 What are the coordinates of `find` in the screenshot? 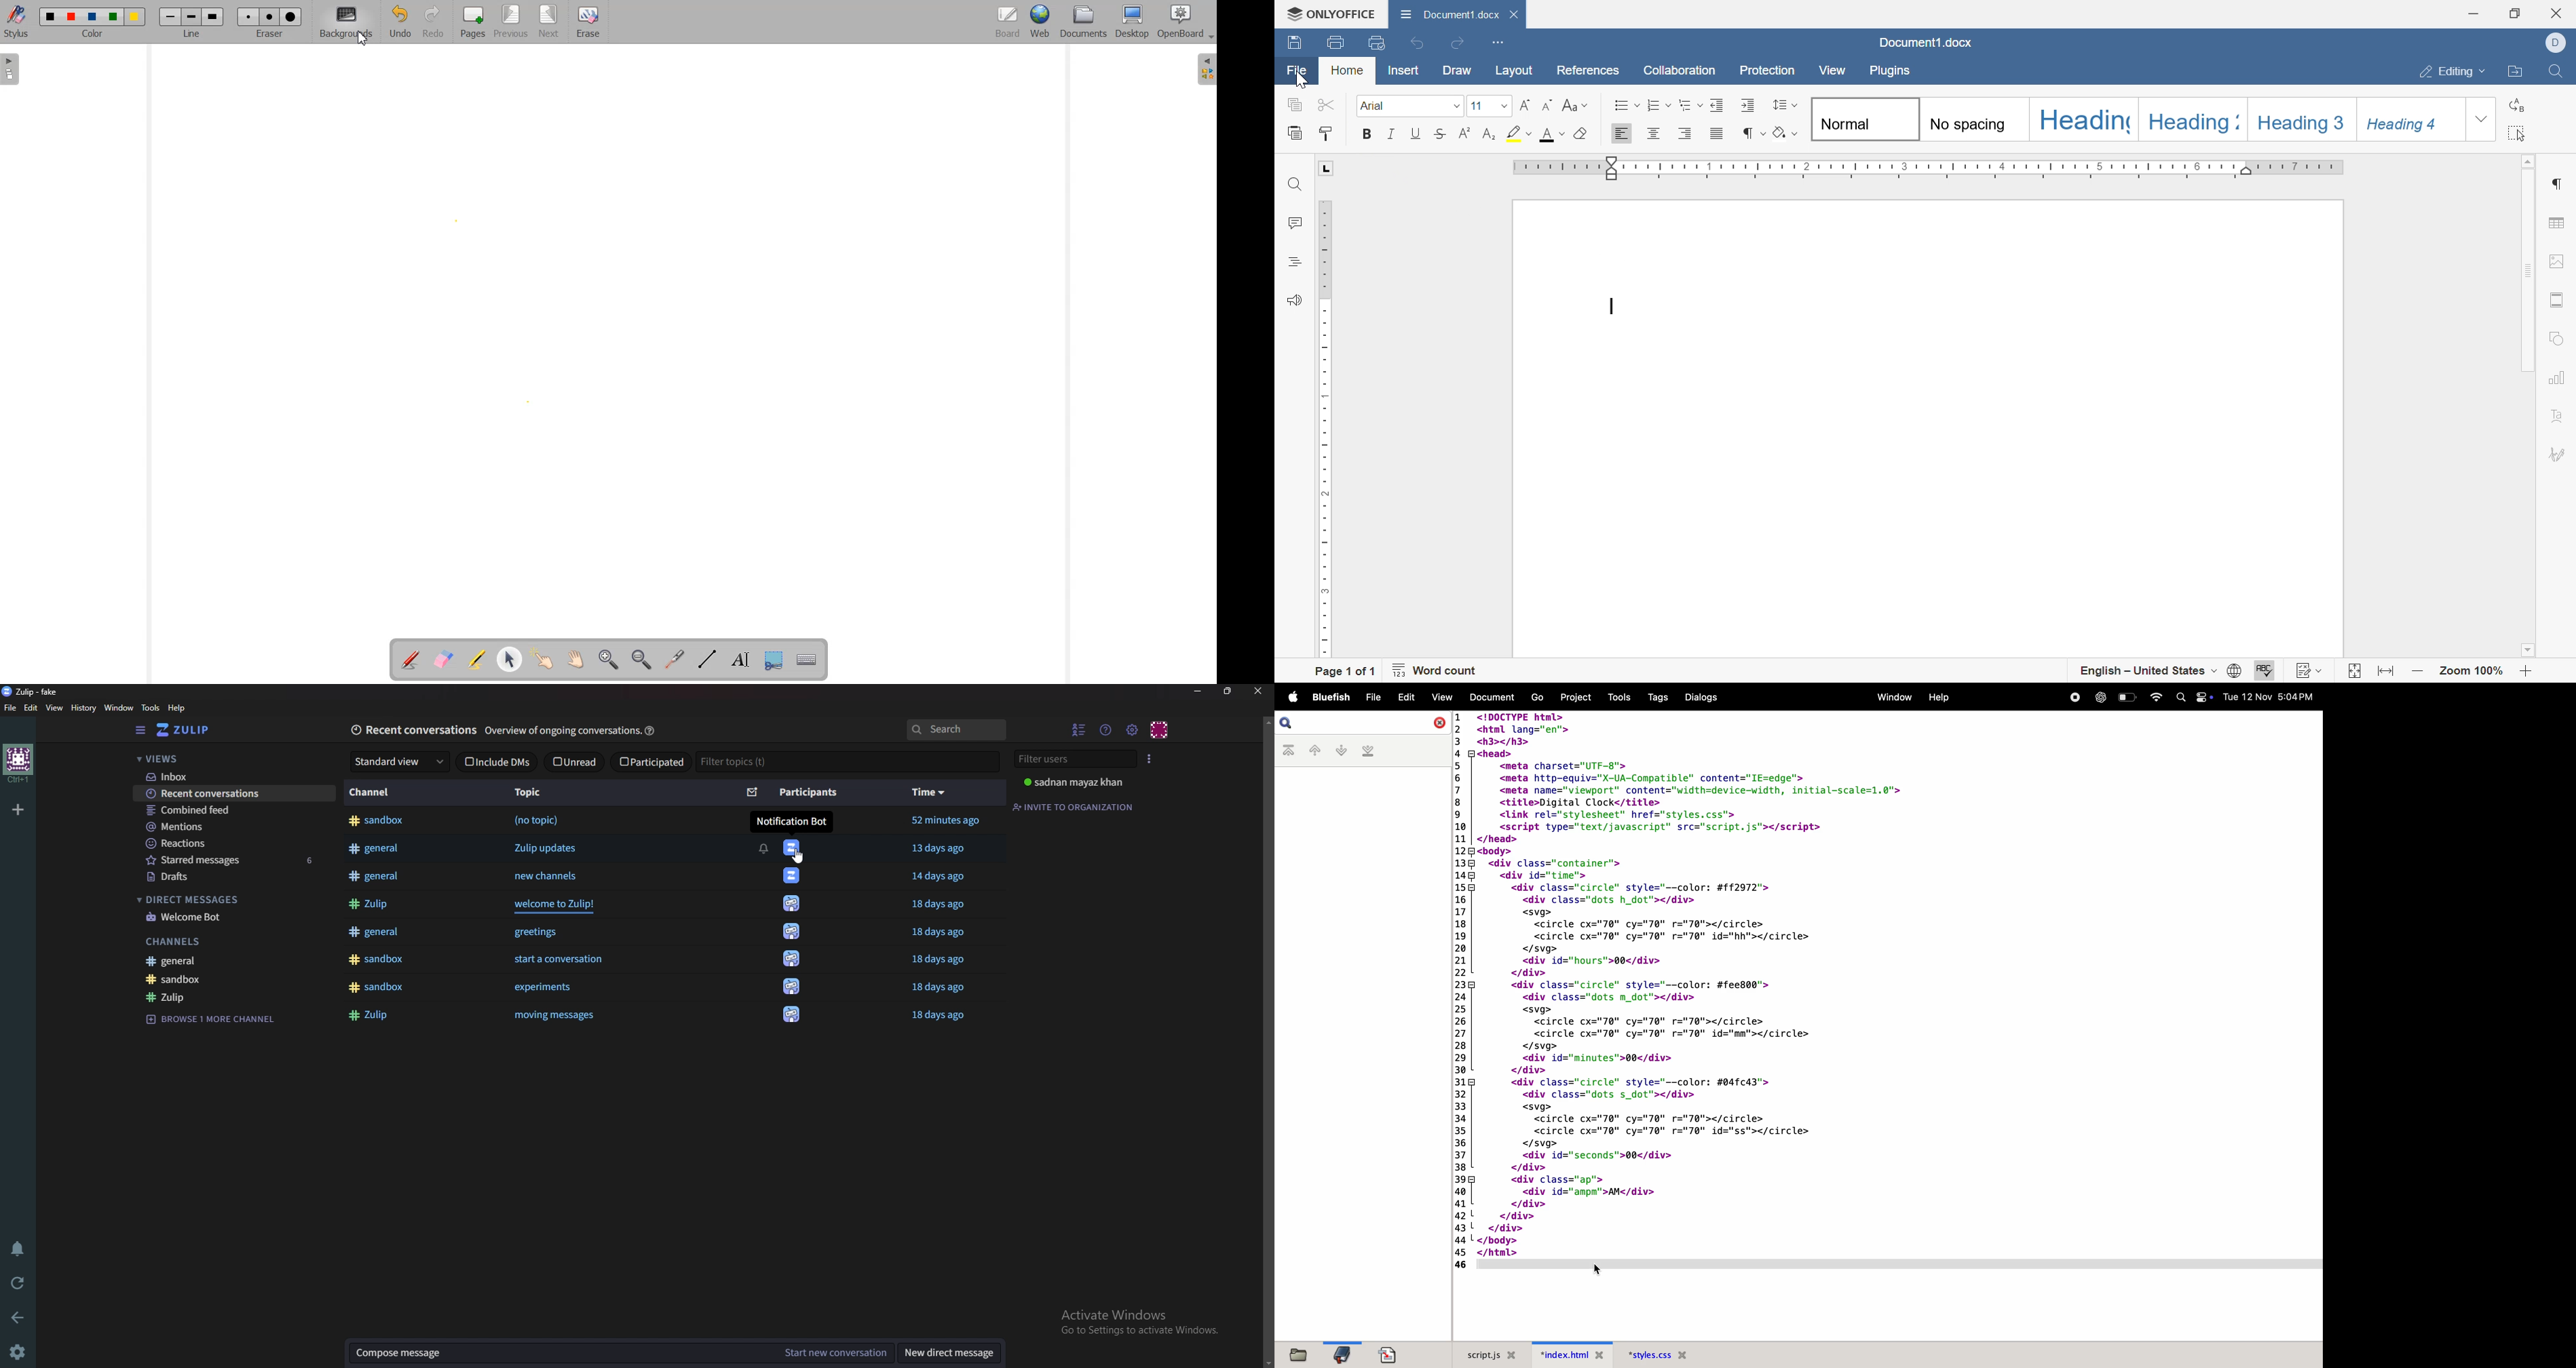 It's located at (1295, 183).